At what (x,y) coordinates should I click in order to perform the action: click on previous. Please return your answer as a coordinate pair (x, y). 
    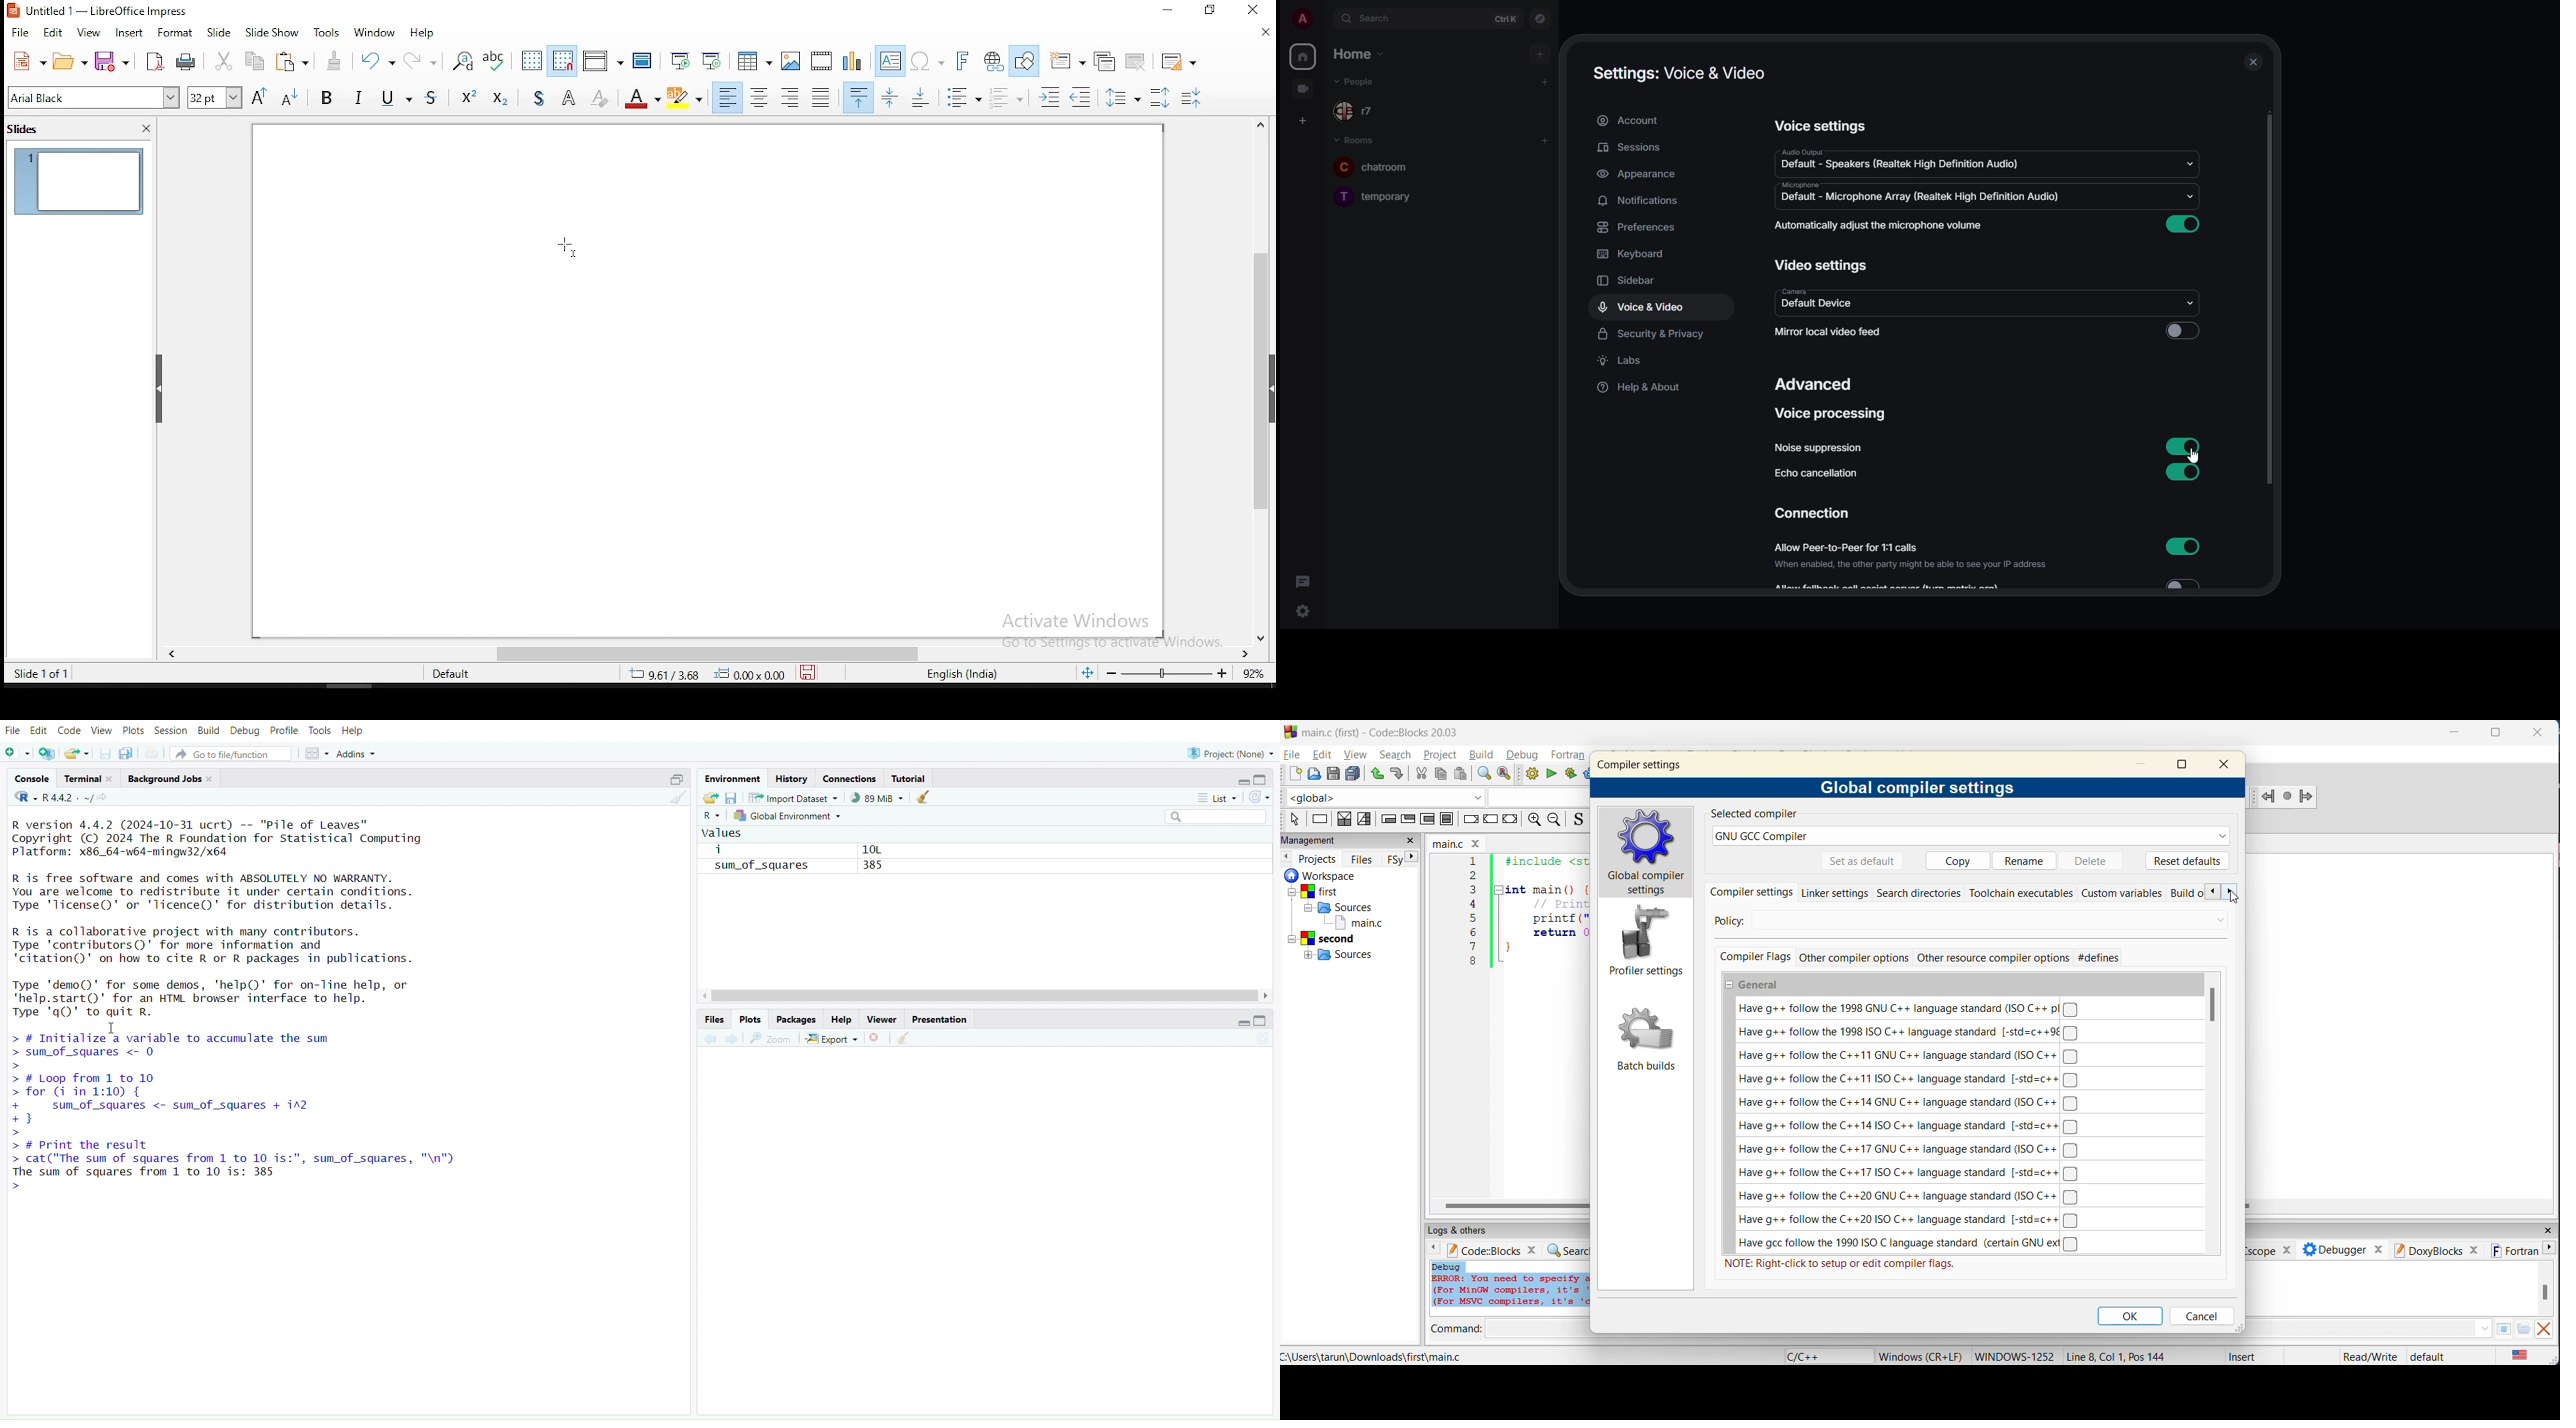
    Looking at the image, I should click on (1288, 857).